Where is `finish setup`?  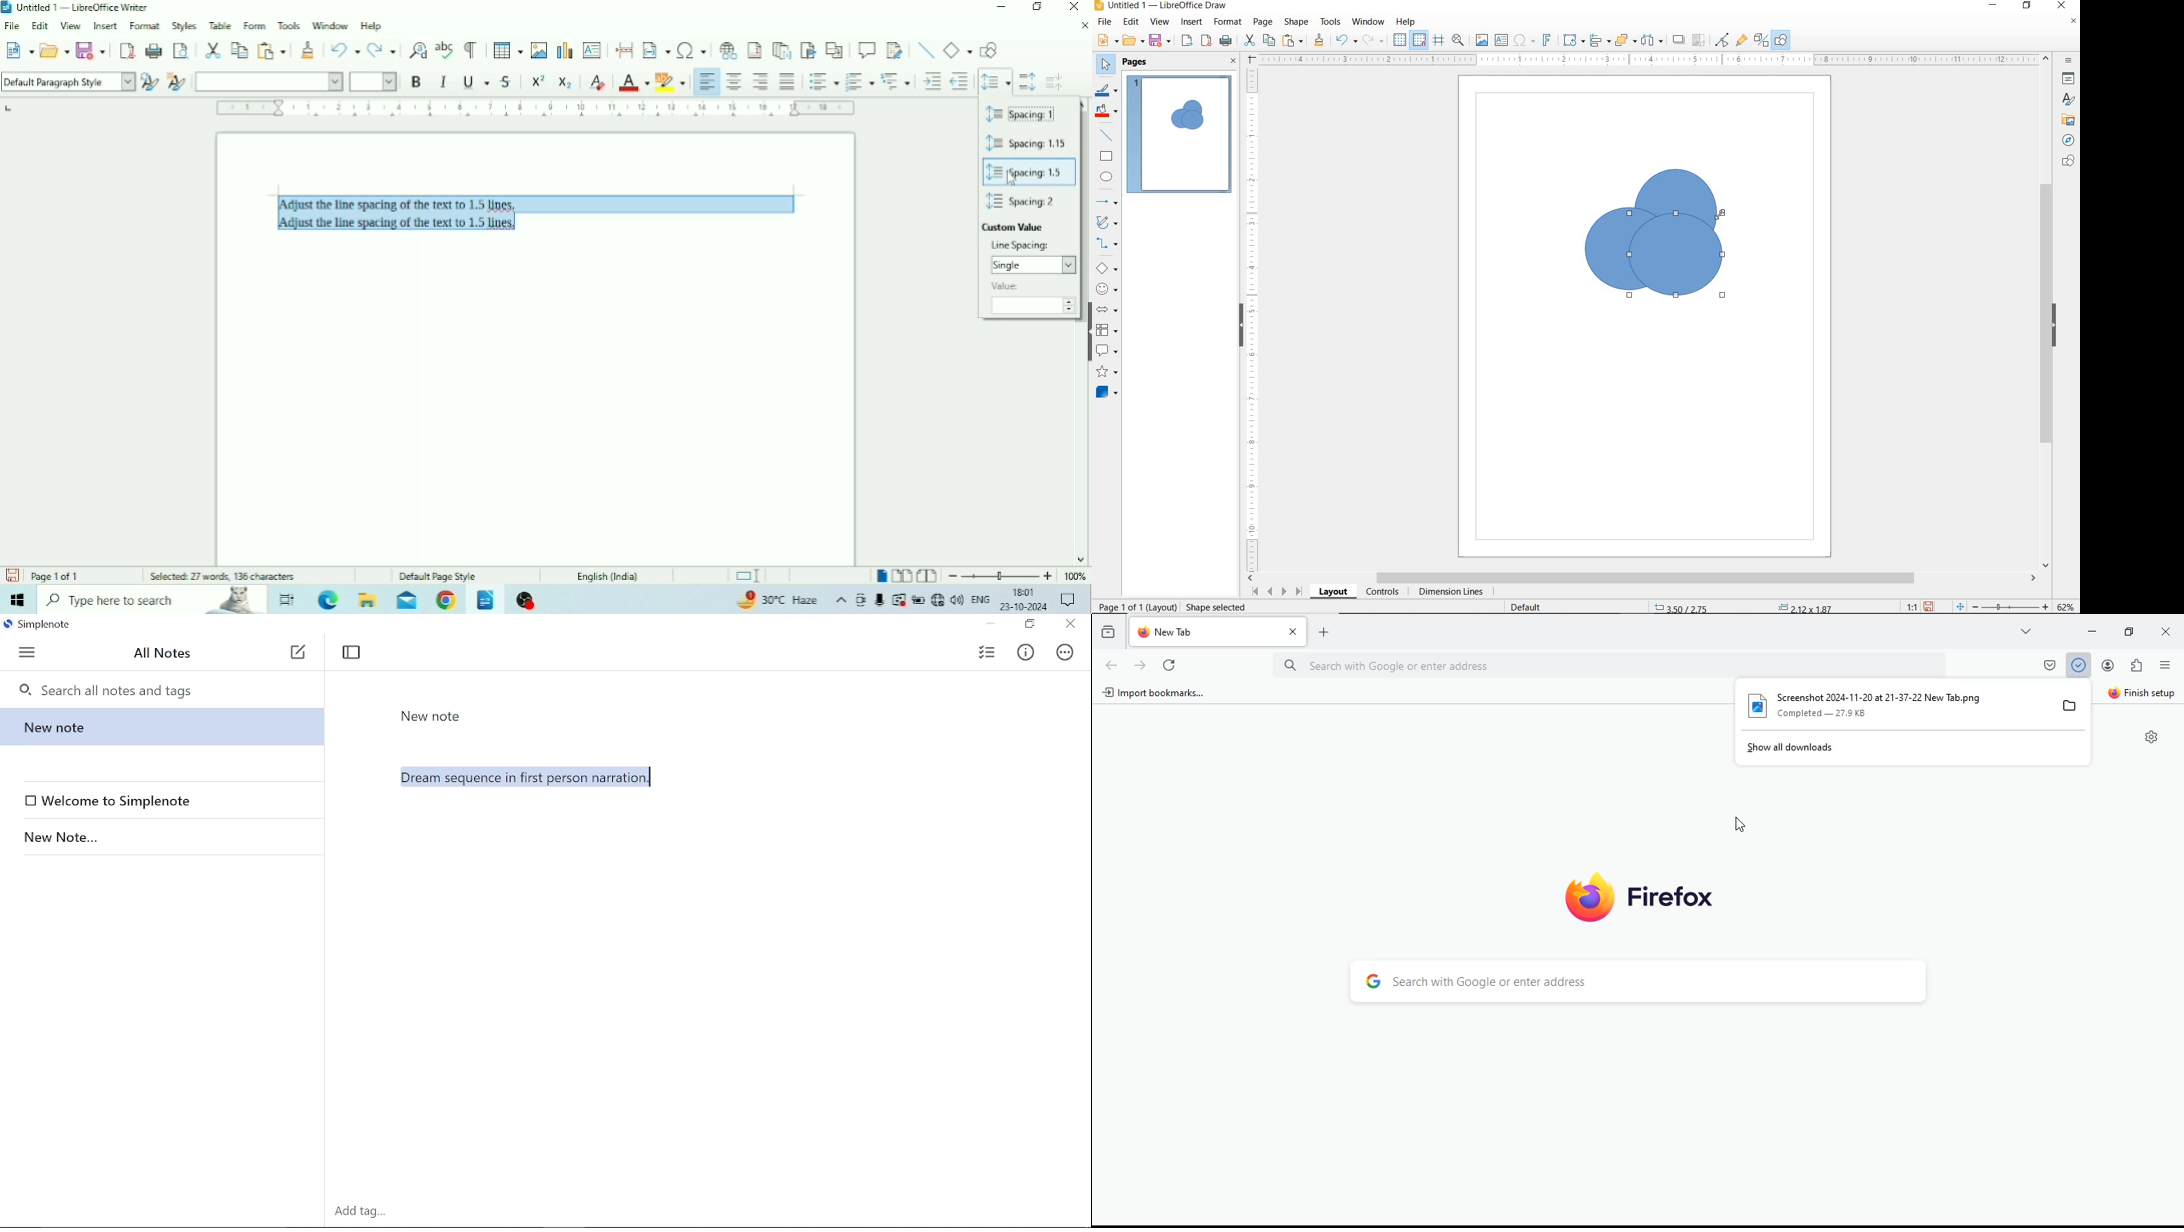
finish setup is located at coordinates (2141, 695).